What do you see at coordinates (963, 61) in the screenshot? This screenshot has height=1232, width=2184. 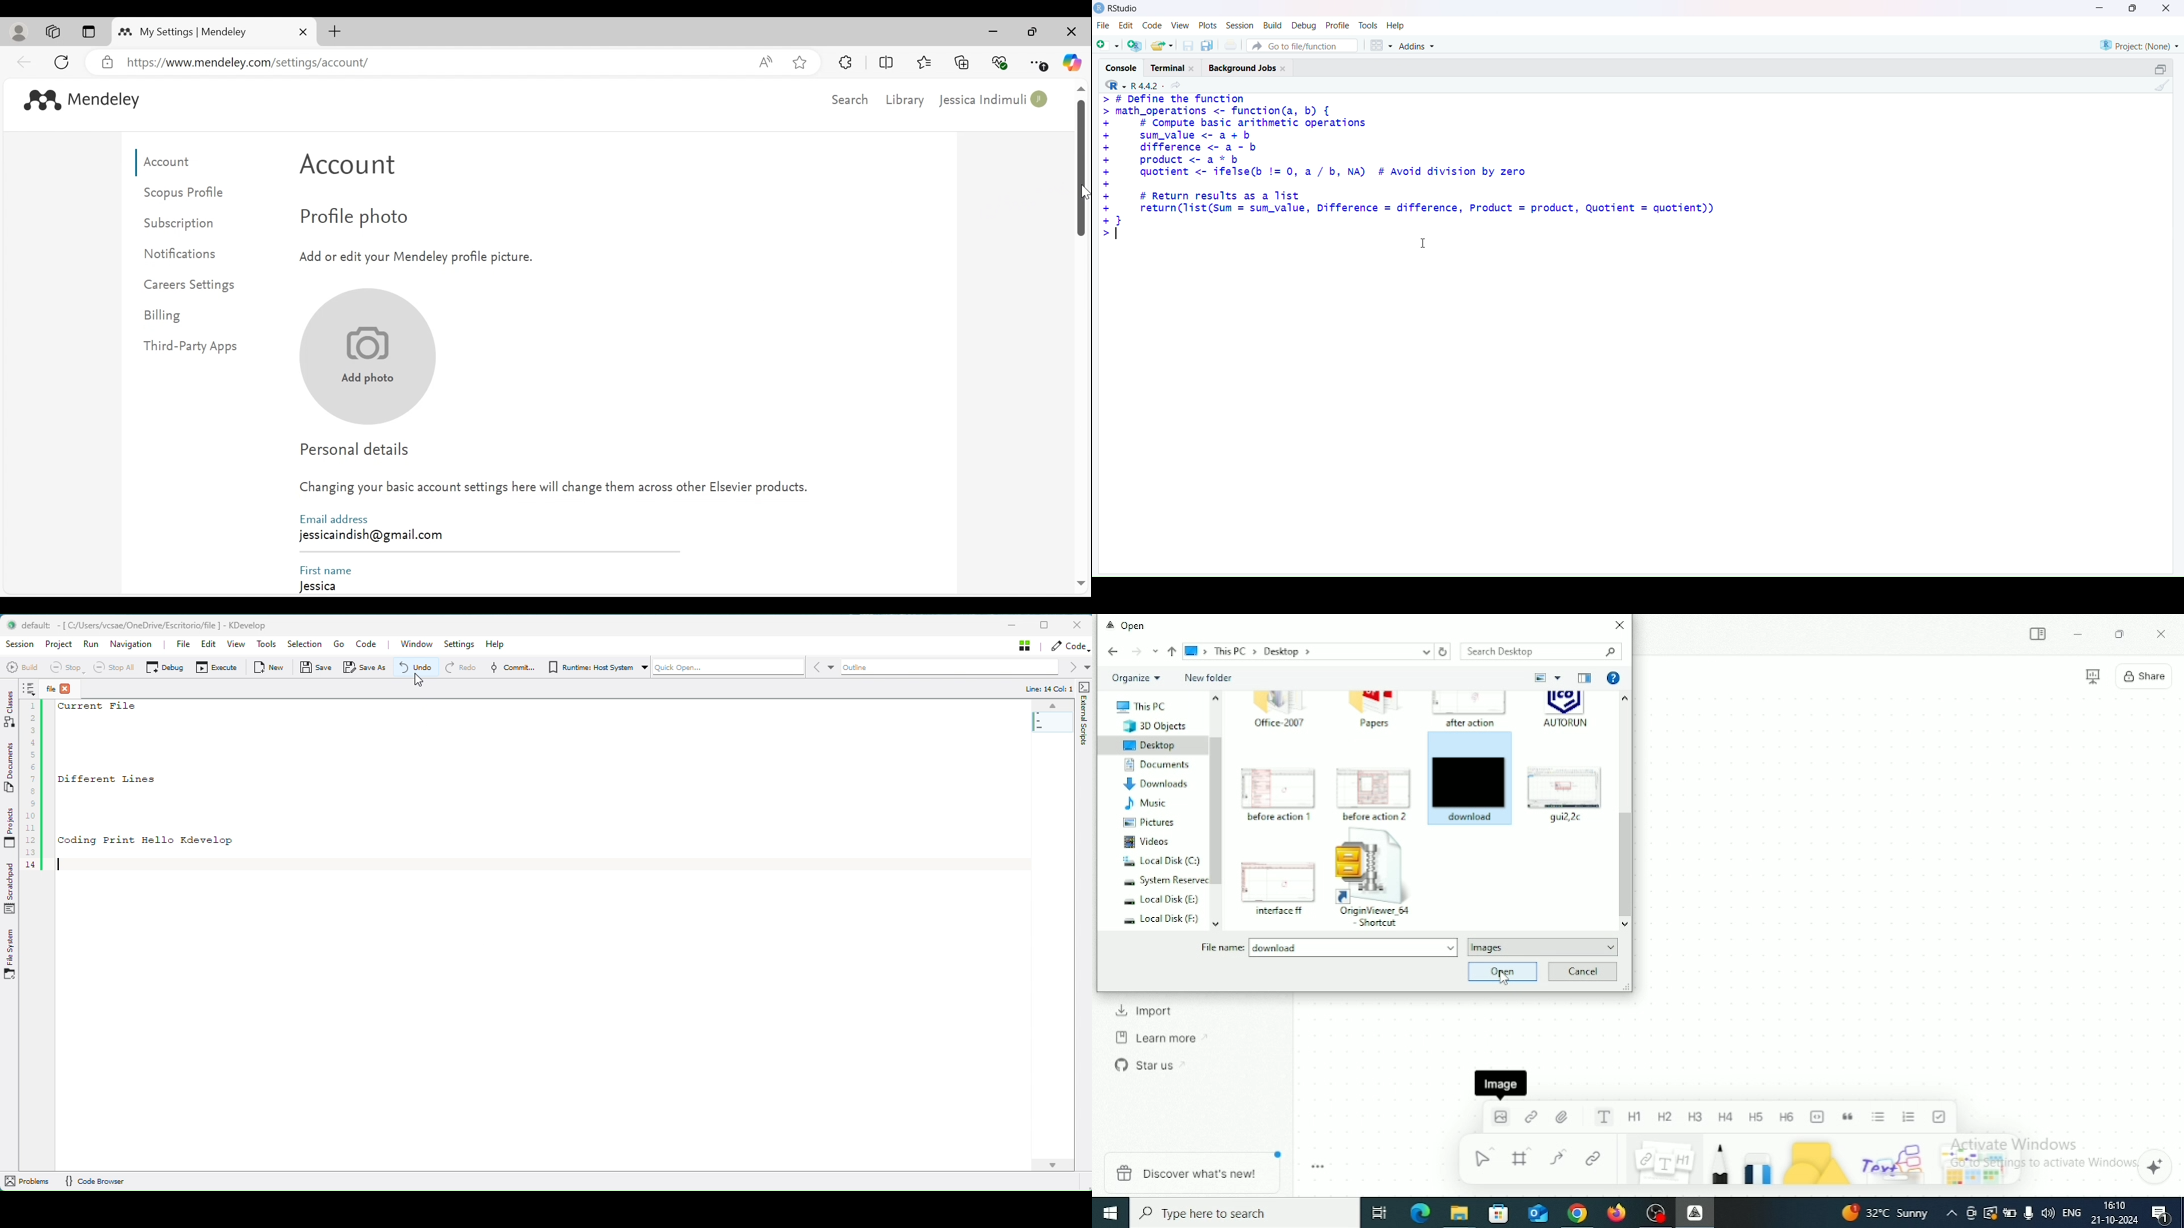 I see `Collections` at bounding box center [963, 61].